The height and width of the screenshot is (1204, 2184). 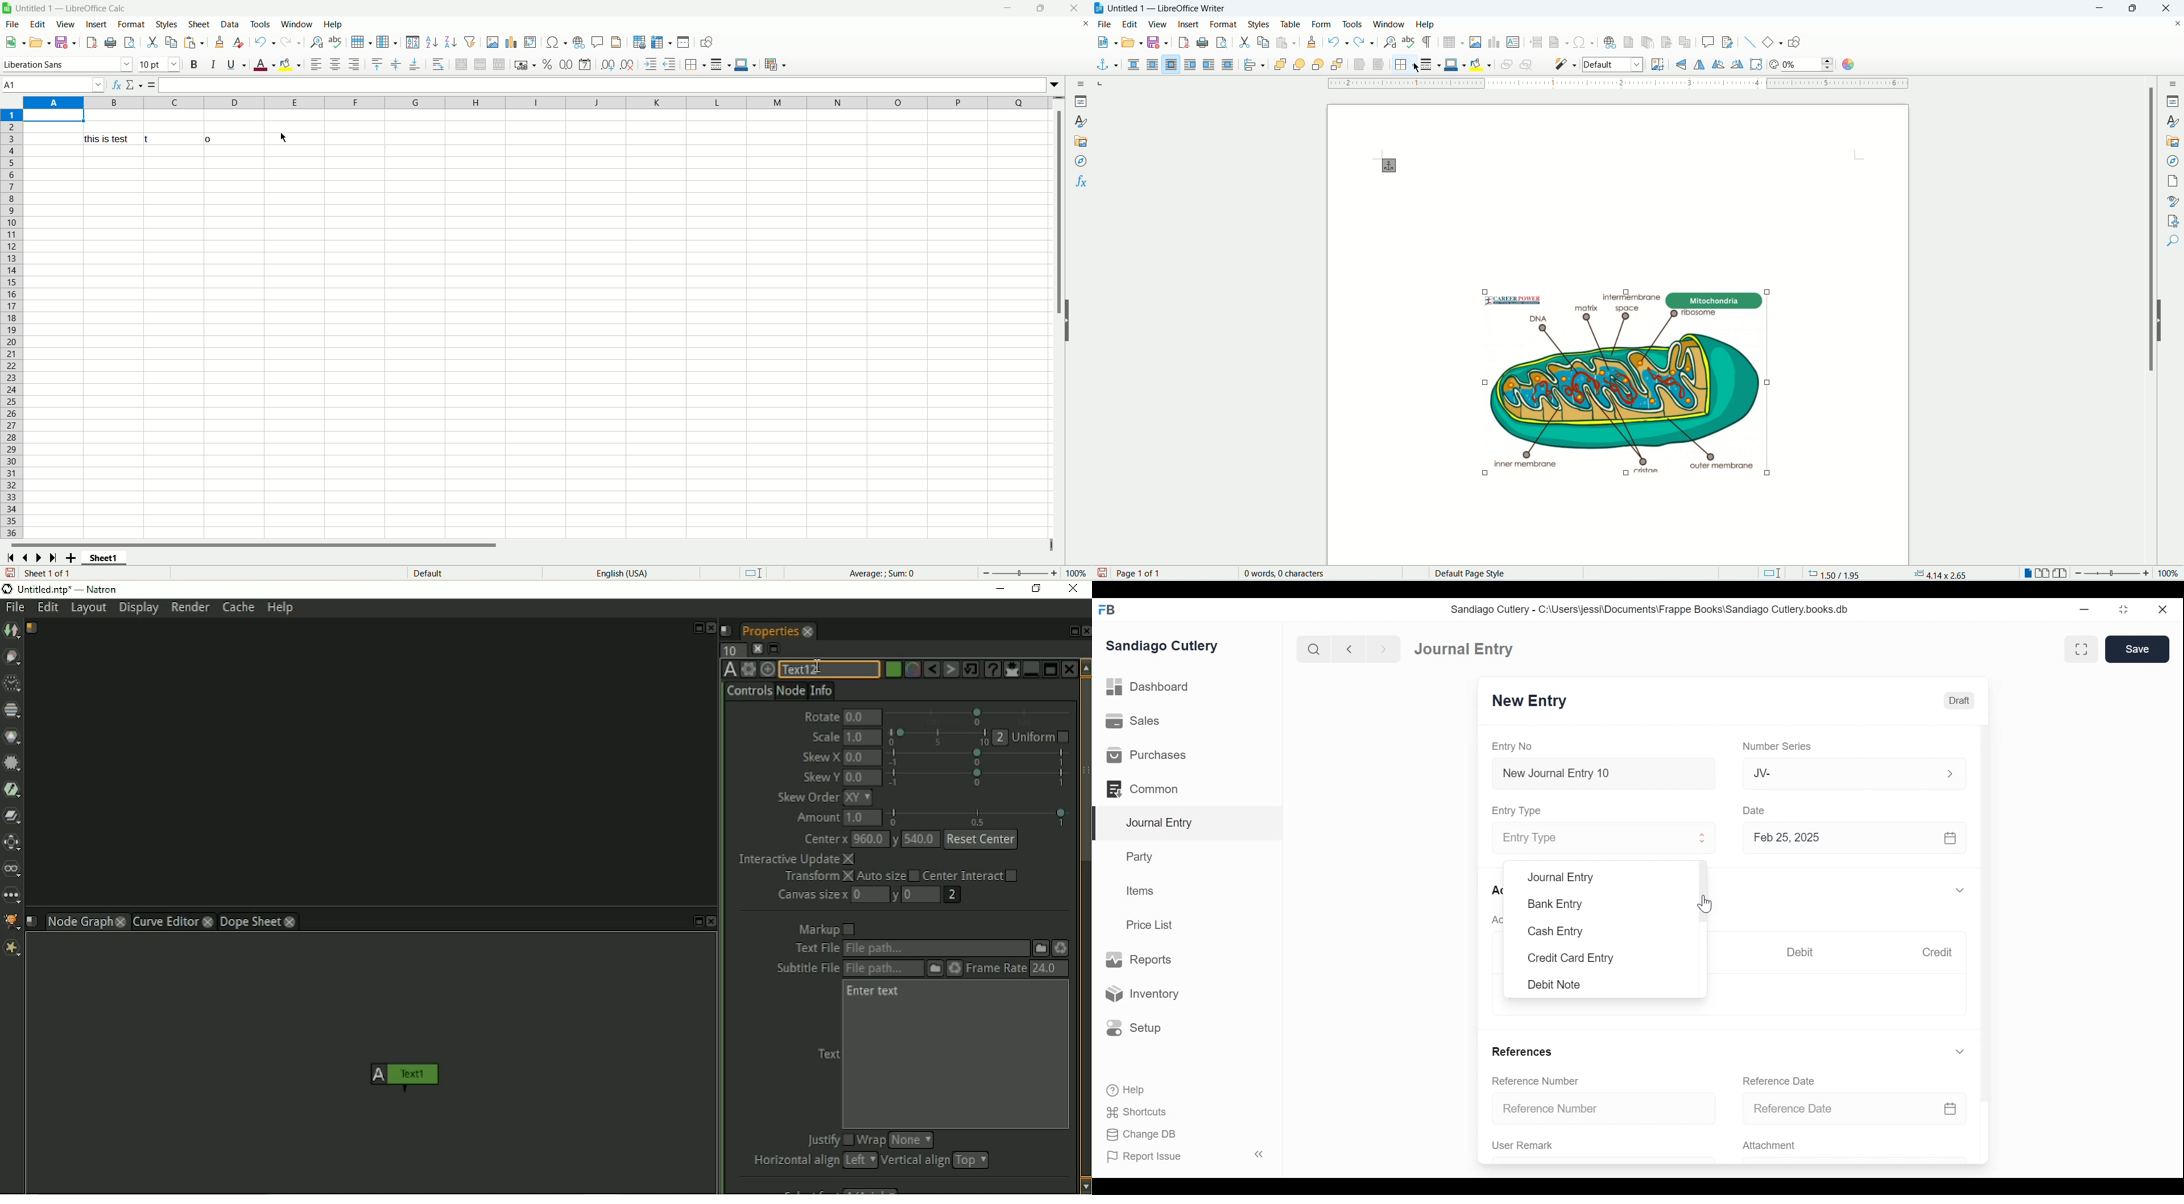 What do you see at coordinates (2162, 610) in the screenshot?
I see `Close` at bounding box center [2162, 610].